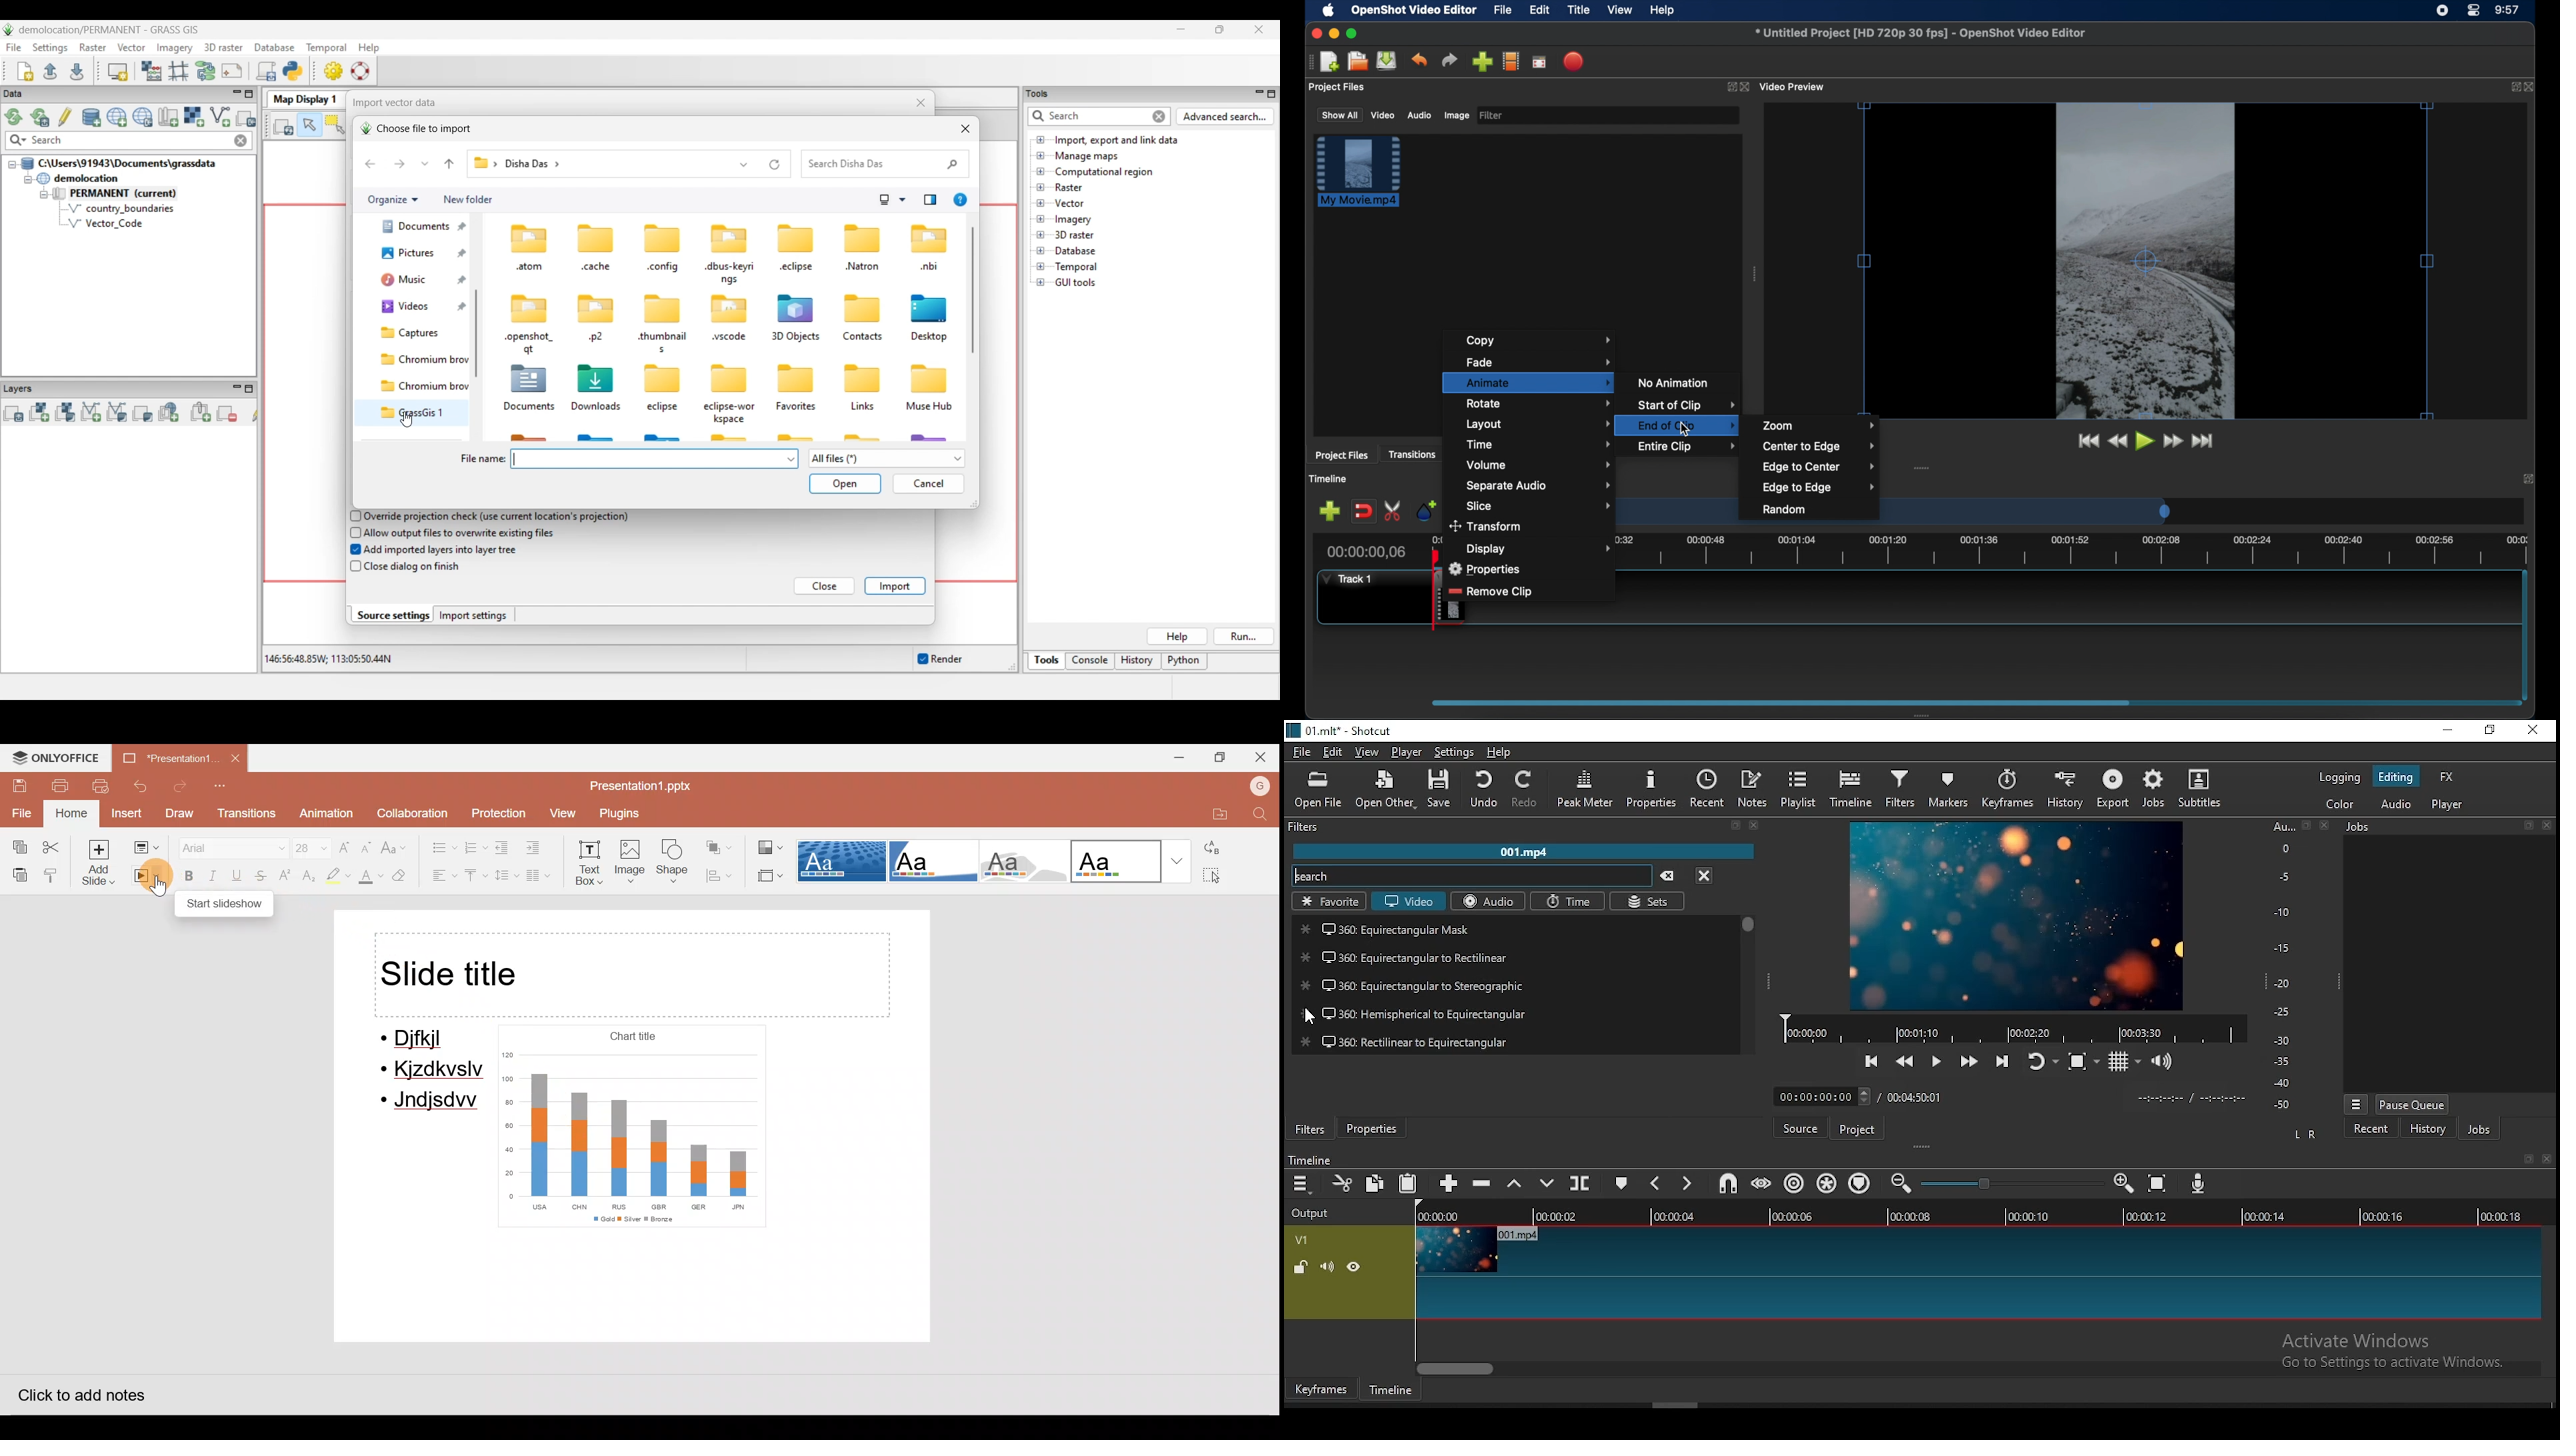 Image resolution: width=2576 pixels, height=1456 pixels. Describe the element at coordinates (2526, 1158) in the screenshot. I see `fullscreen` at that location.